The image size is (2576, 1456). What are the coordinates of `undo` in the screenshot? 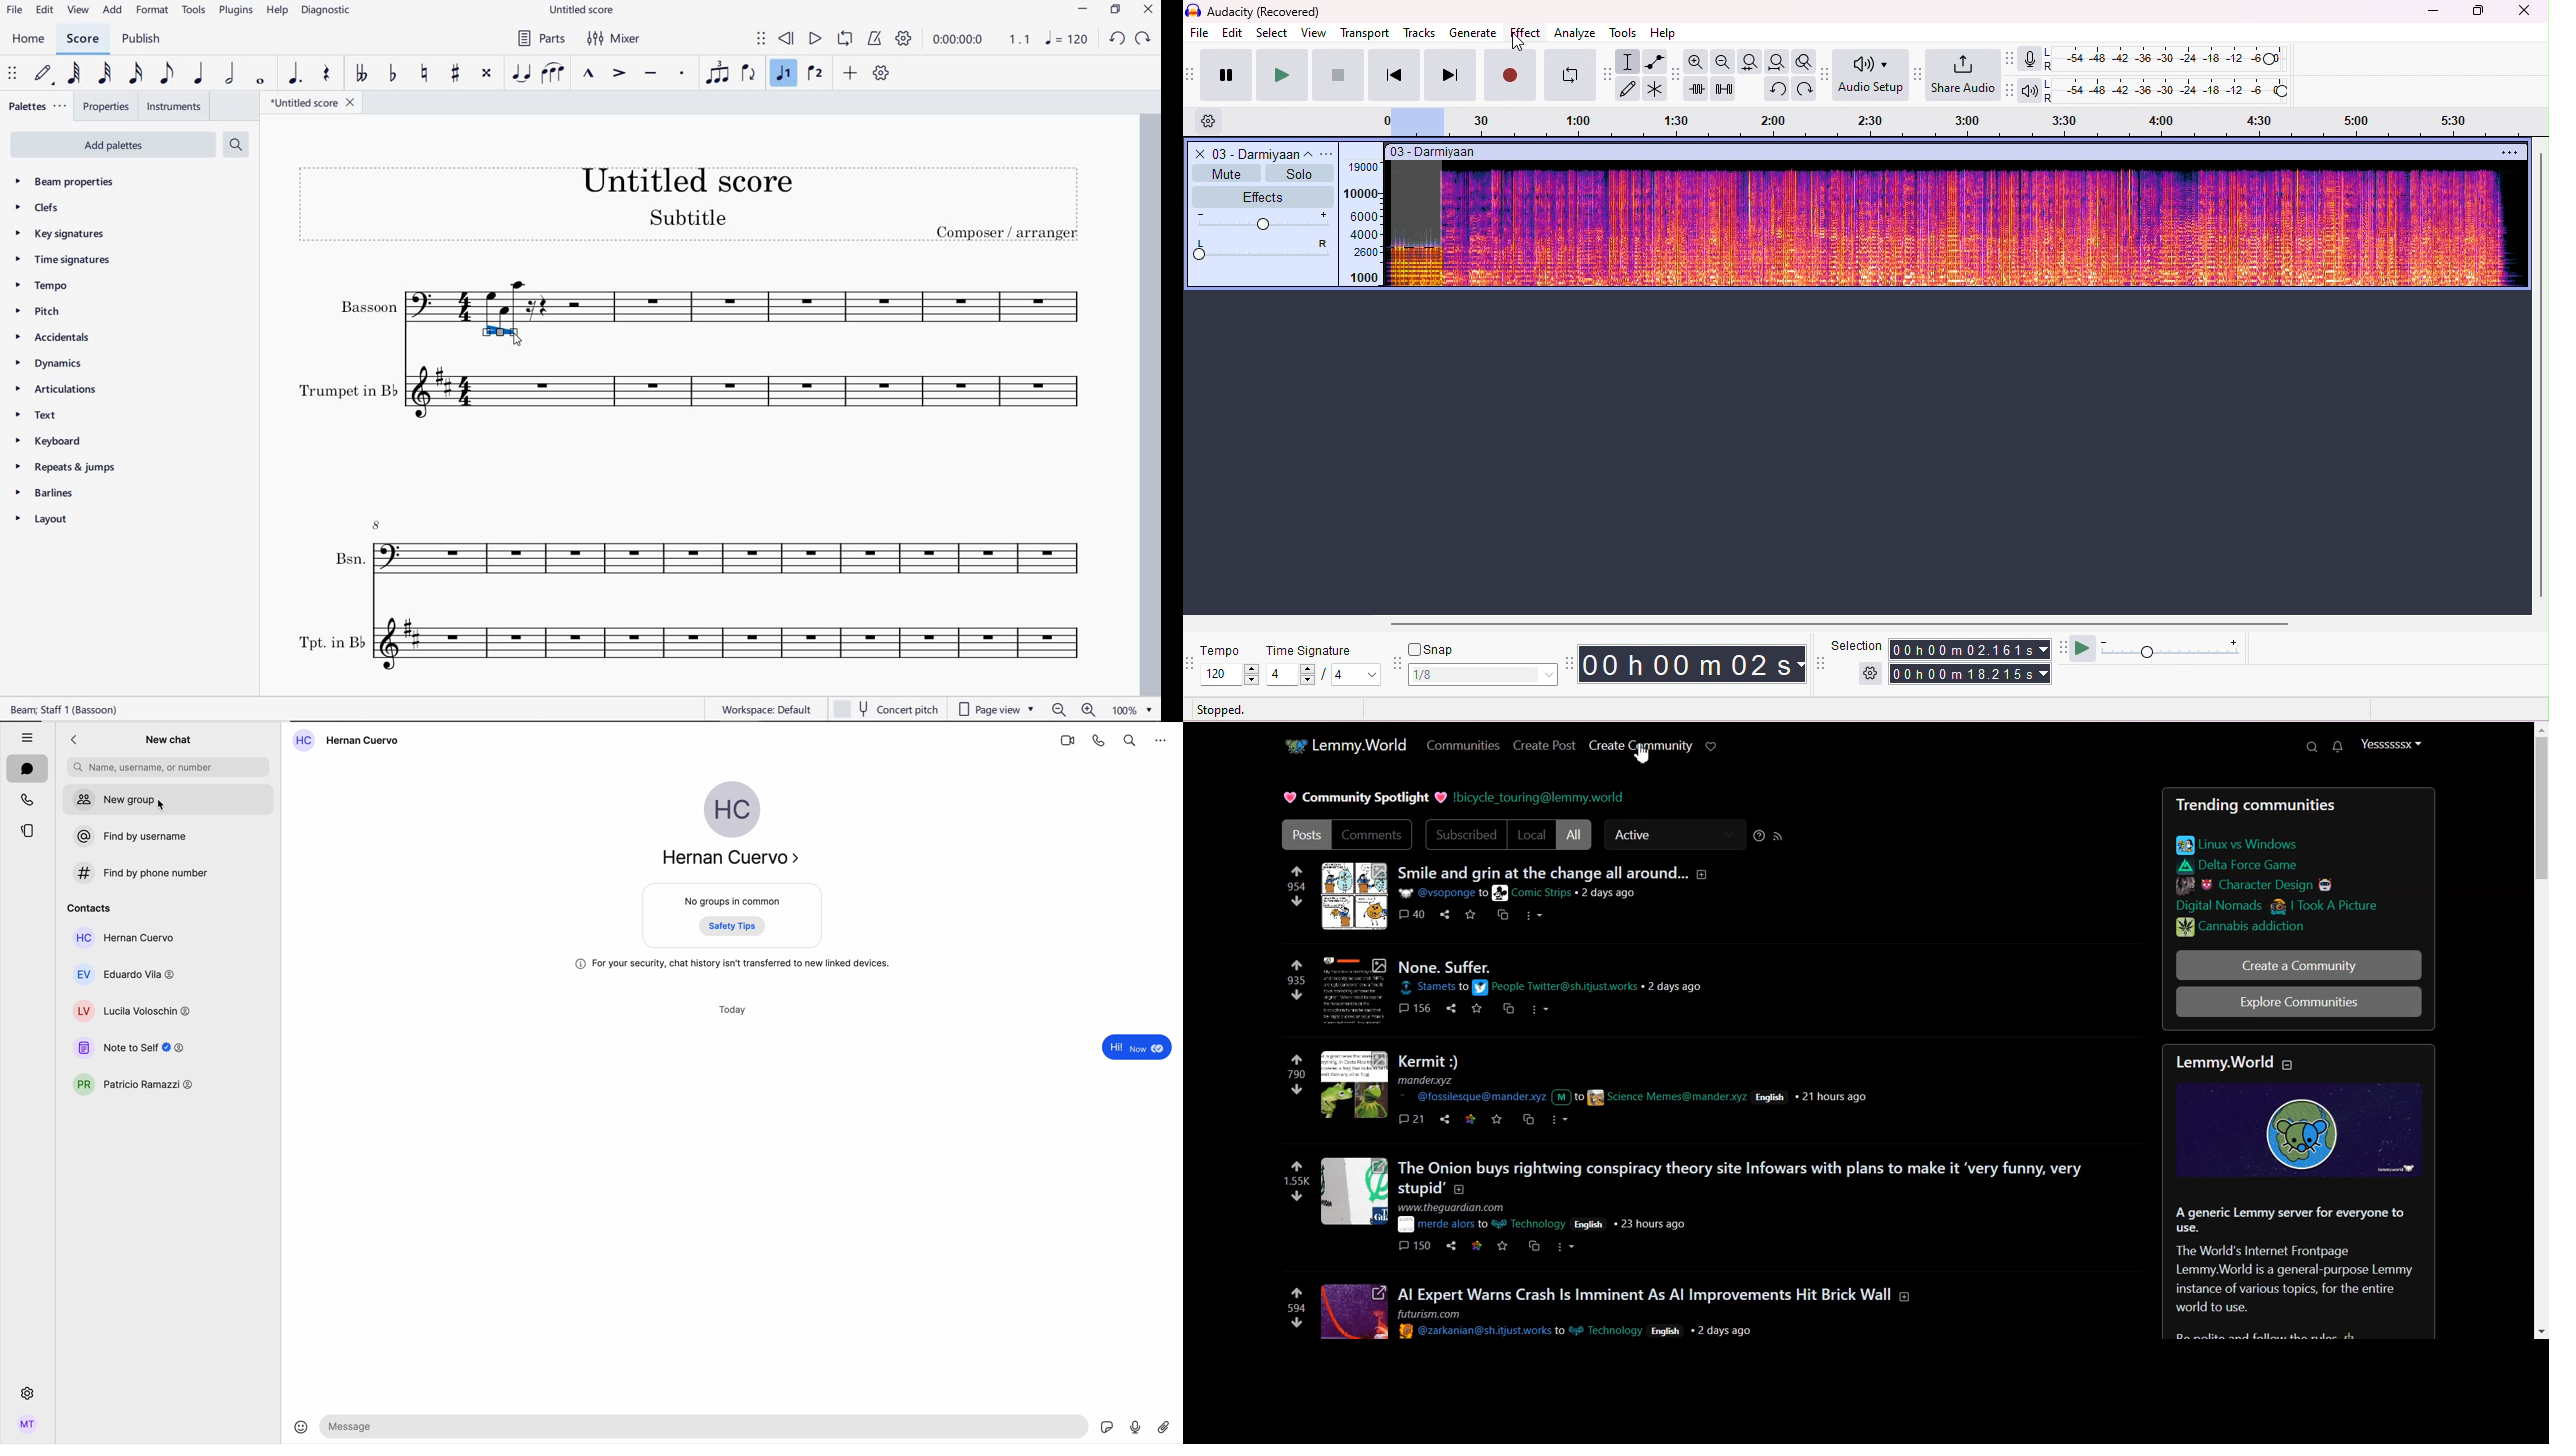 It's located at (1776, 88).